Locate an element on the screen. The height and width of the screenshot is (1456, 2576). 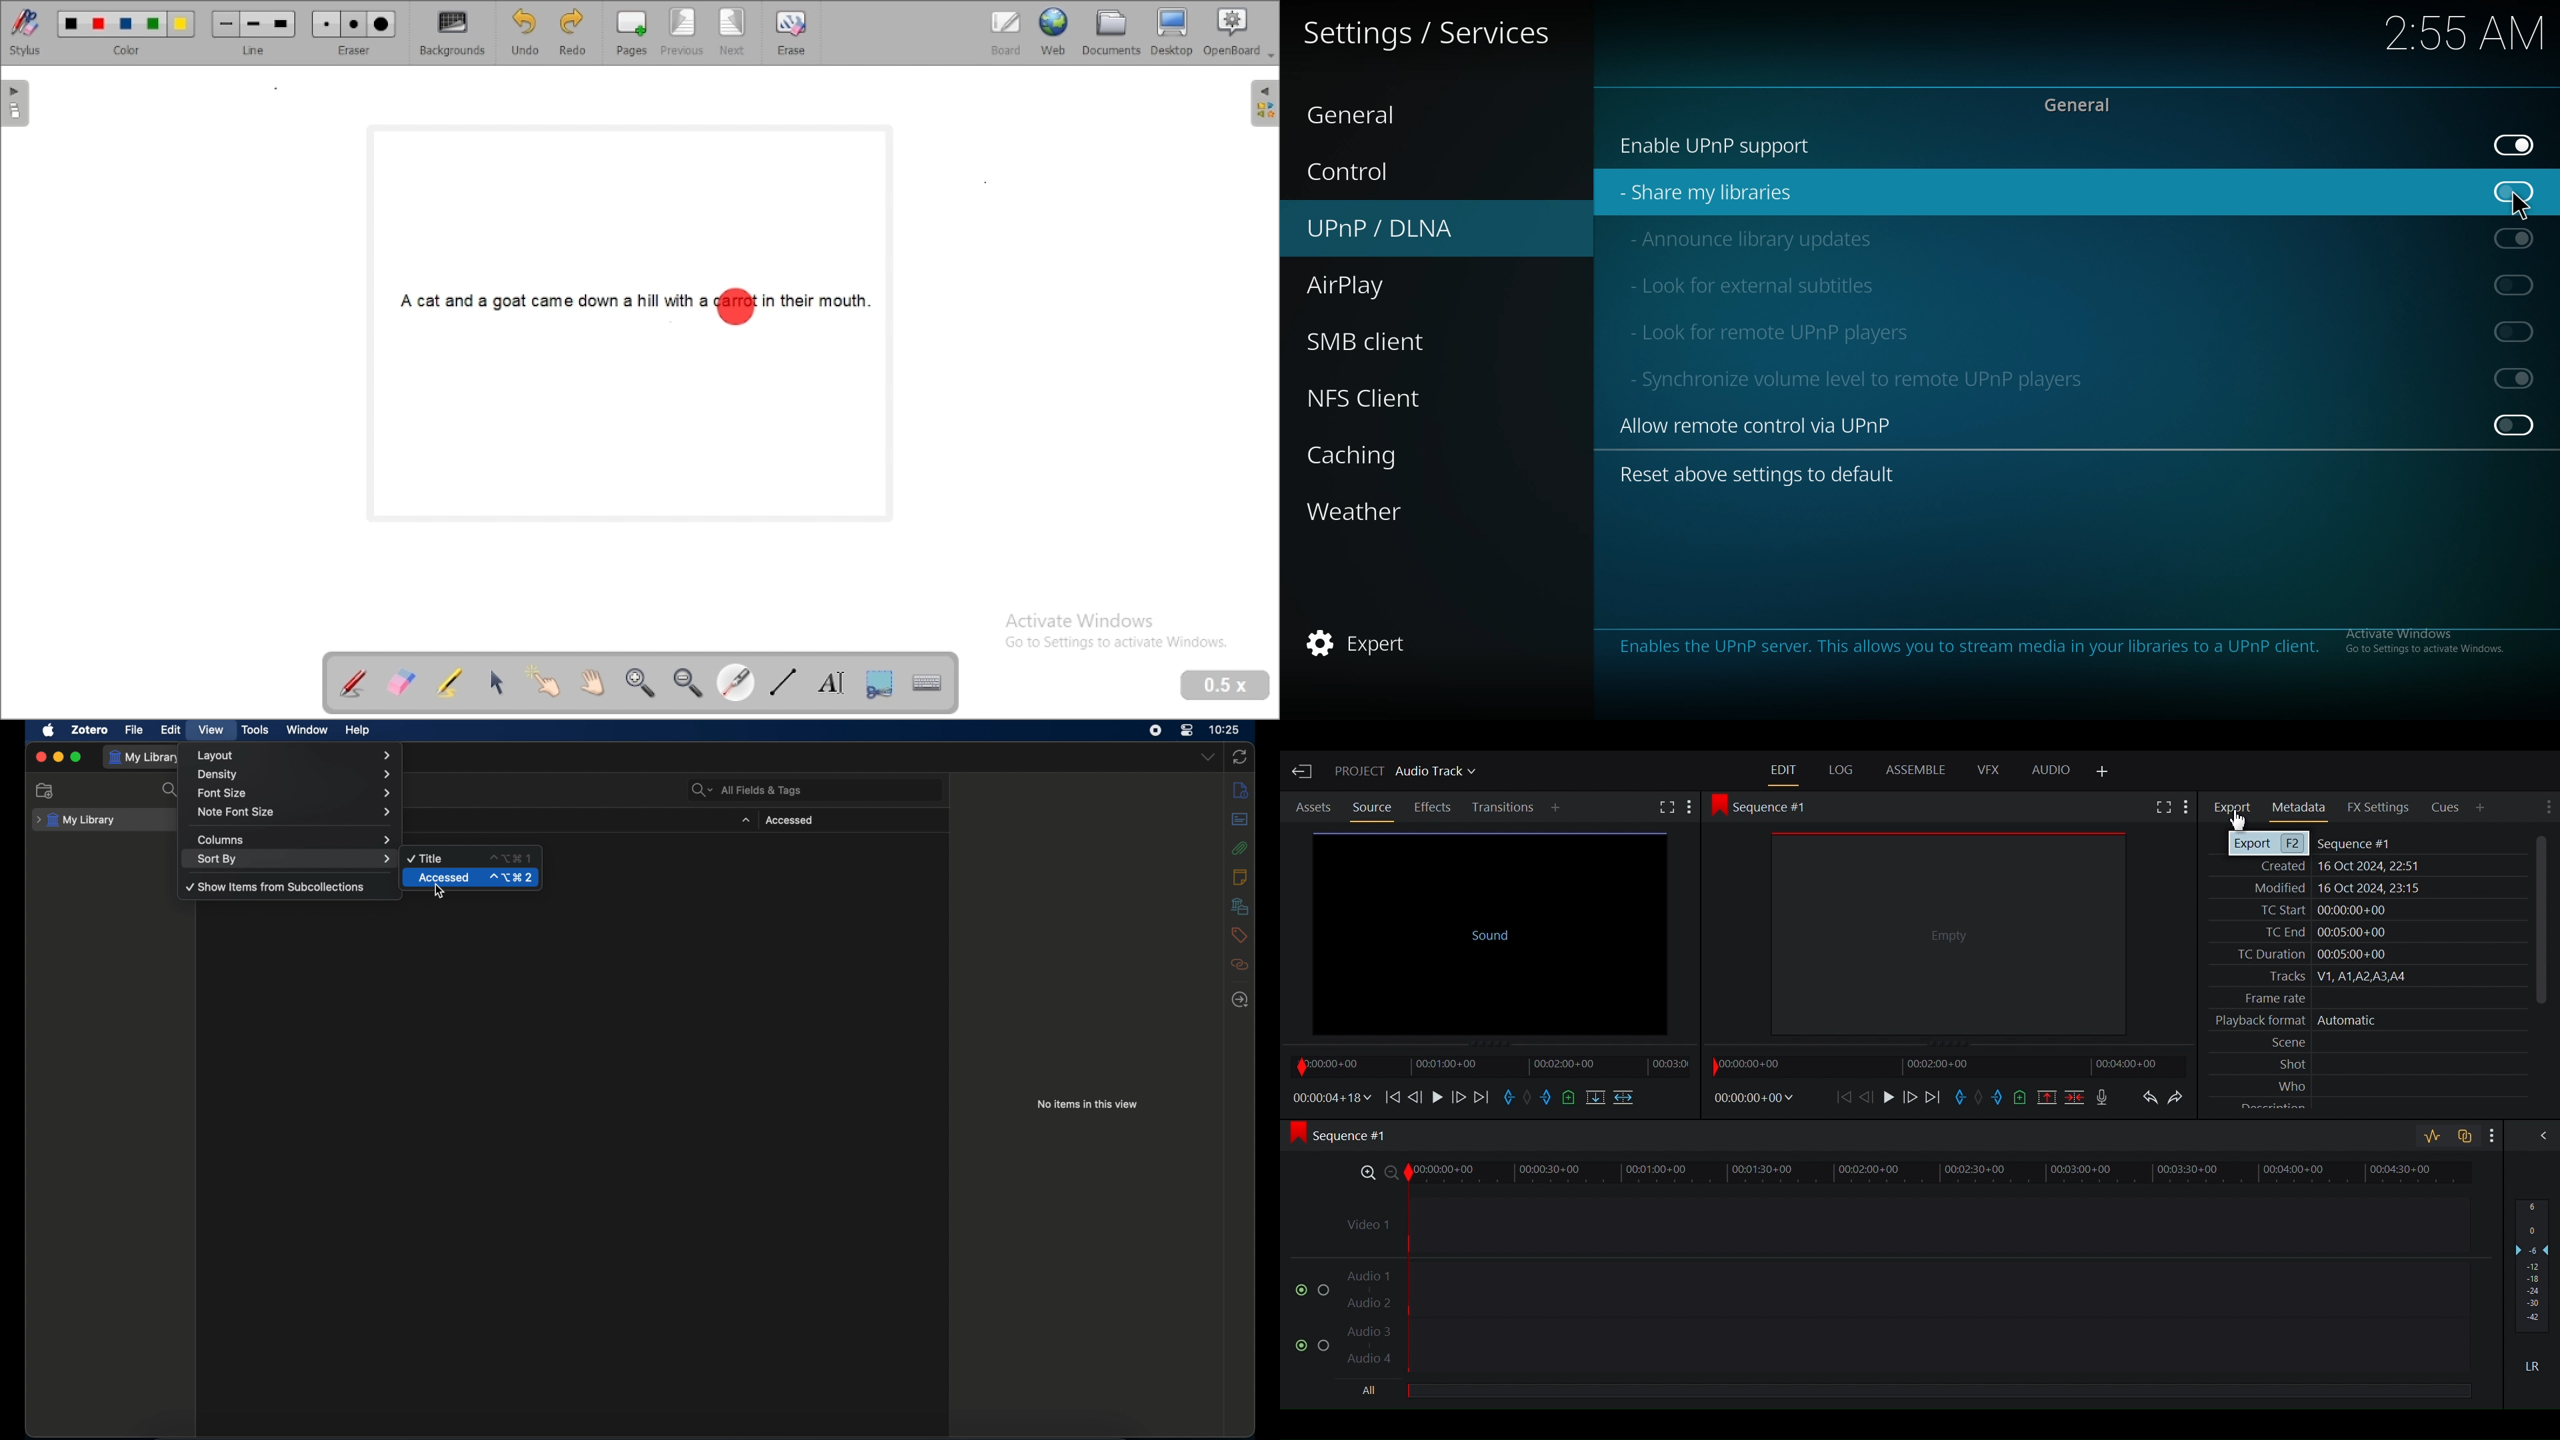
dropdown is located at coordinates (1207, 757).